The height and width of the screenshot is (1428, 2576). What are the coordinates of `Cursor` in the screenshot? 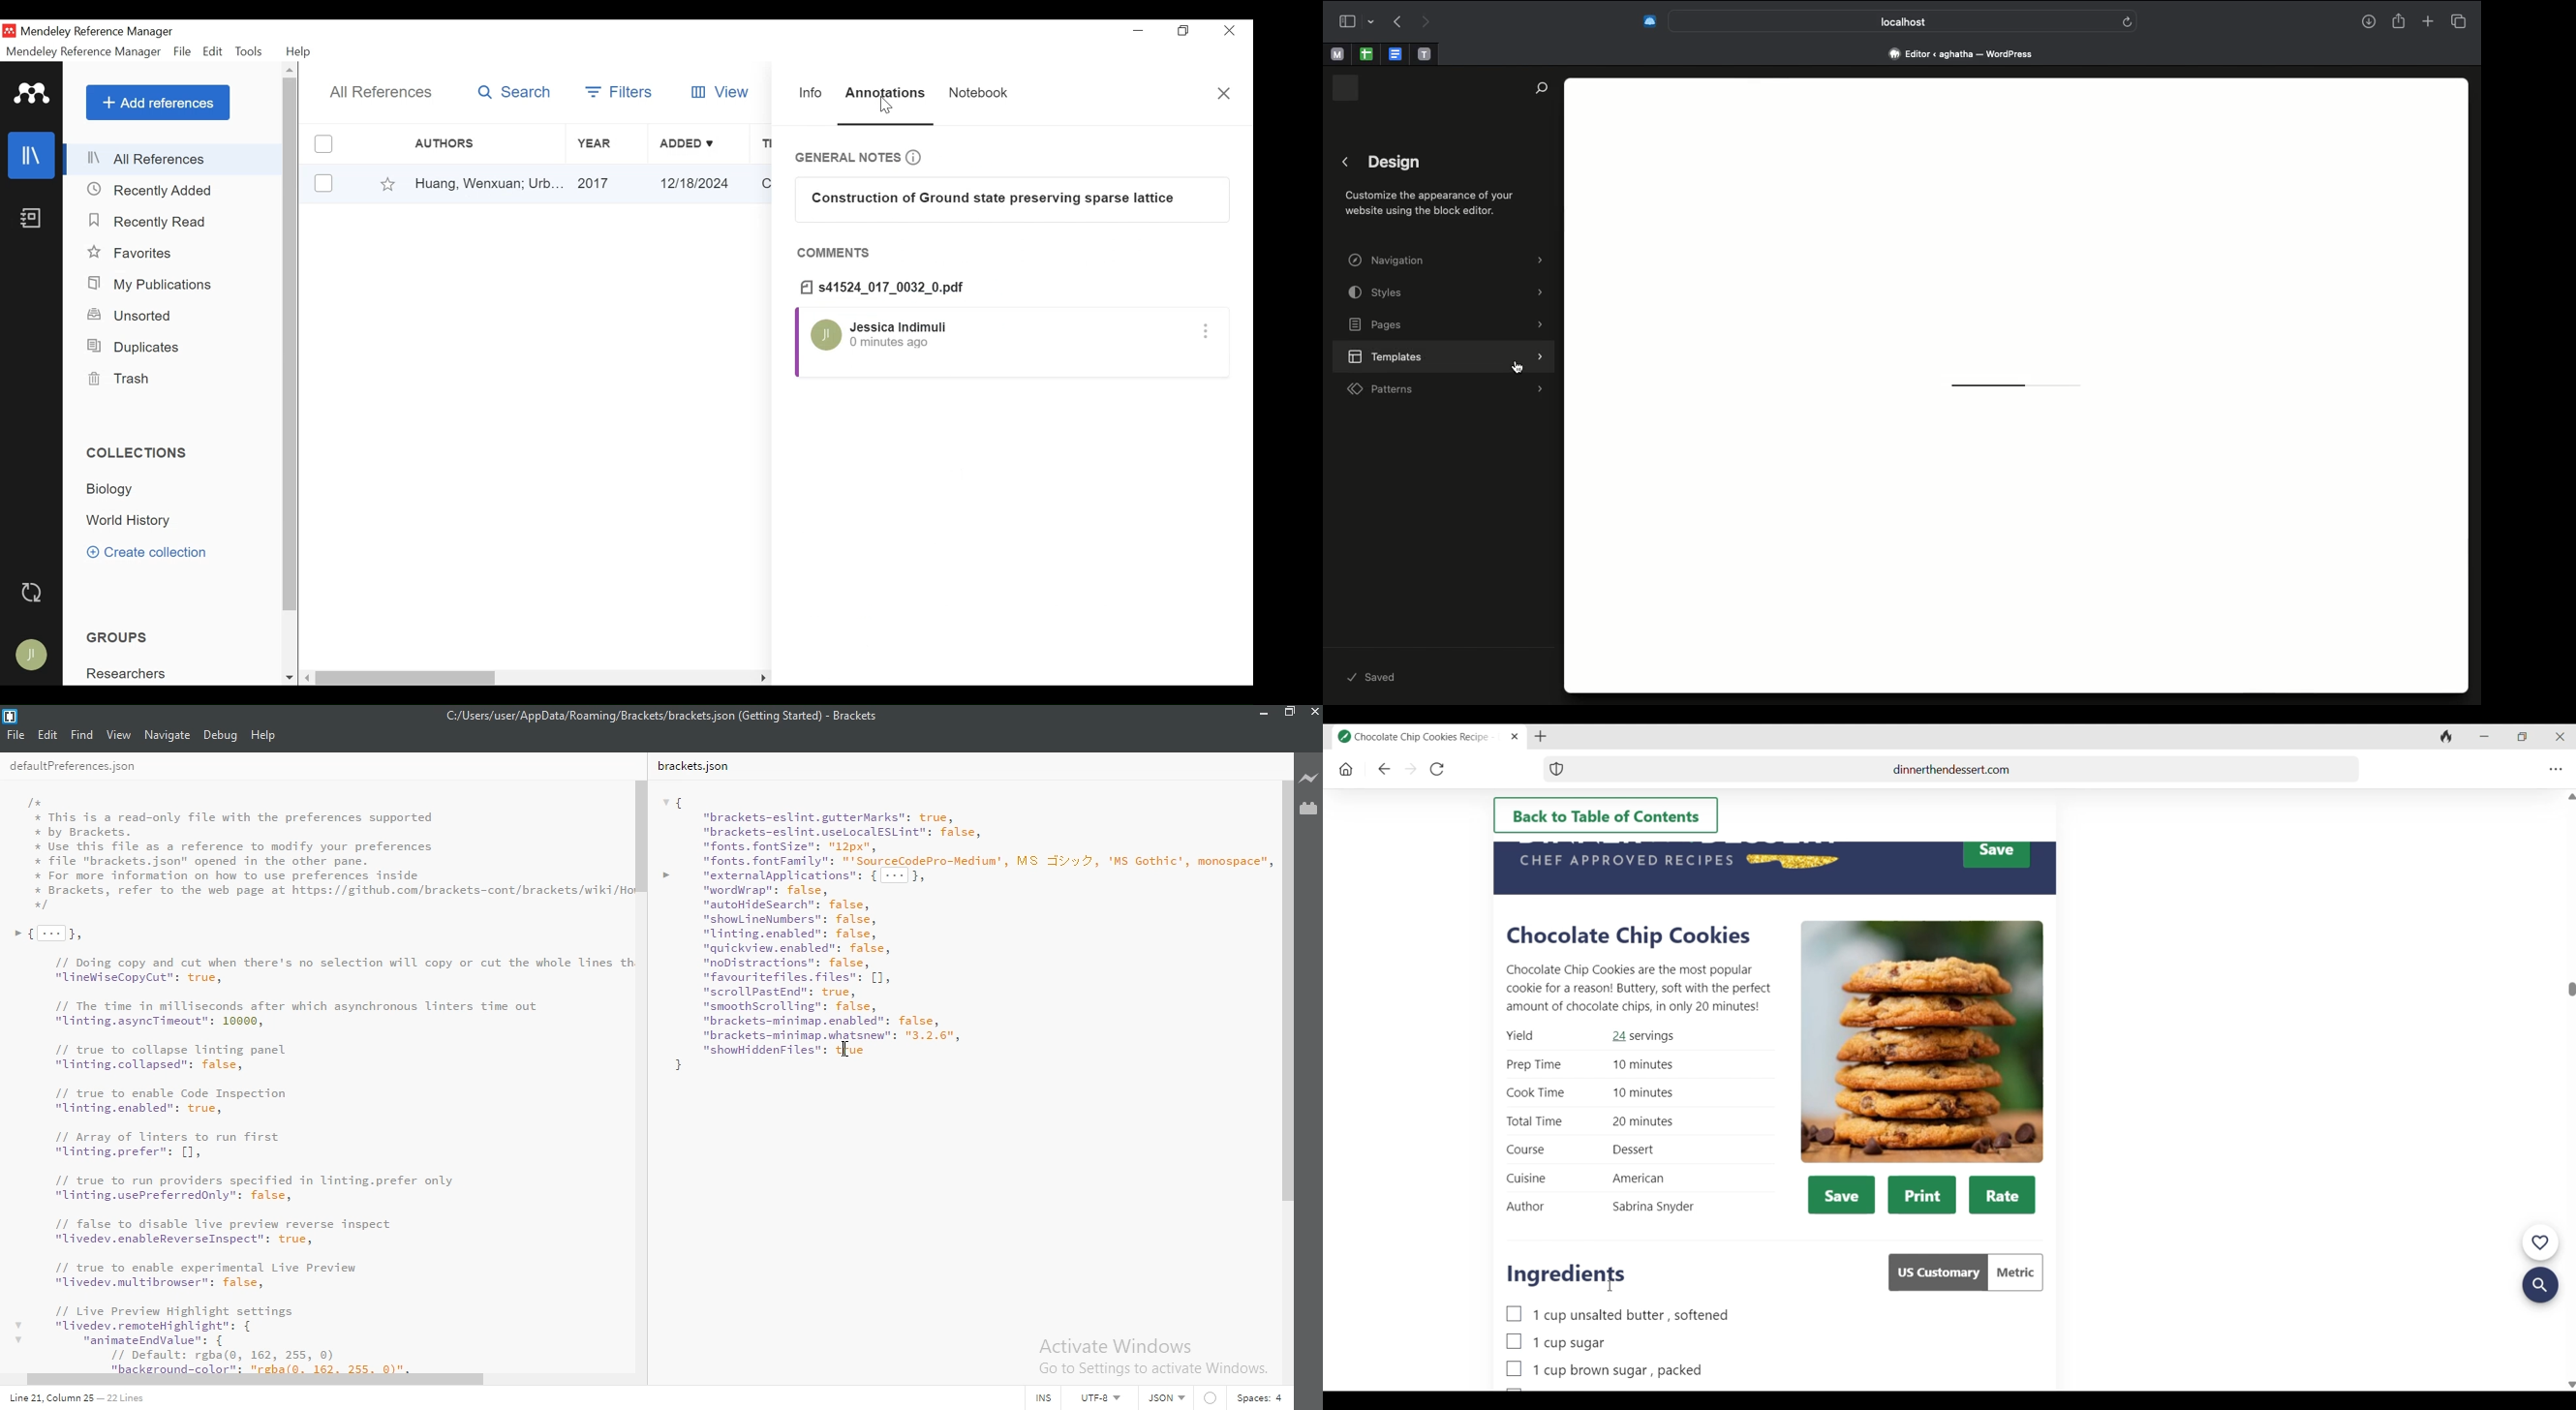 It's located at (1609, 1286).